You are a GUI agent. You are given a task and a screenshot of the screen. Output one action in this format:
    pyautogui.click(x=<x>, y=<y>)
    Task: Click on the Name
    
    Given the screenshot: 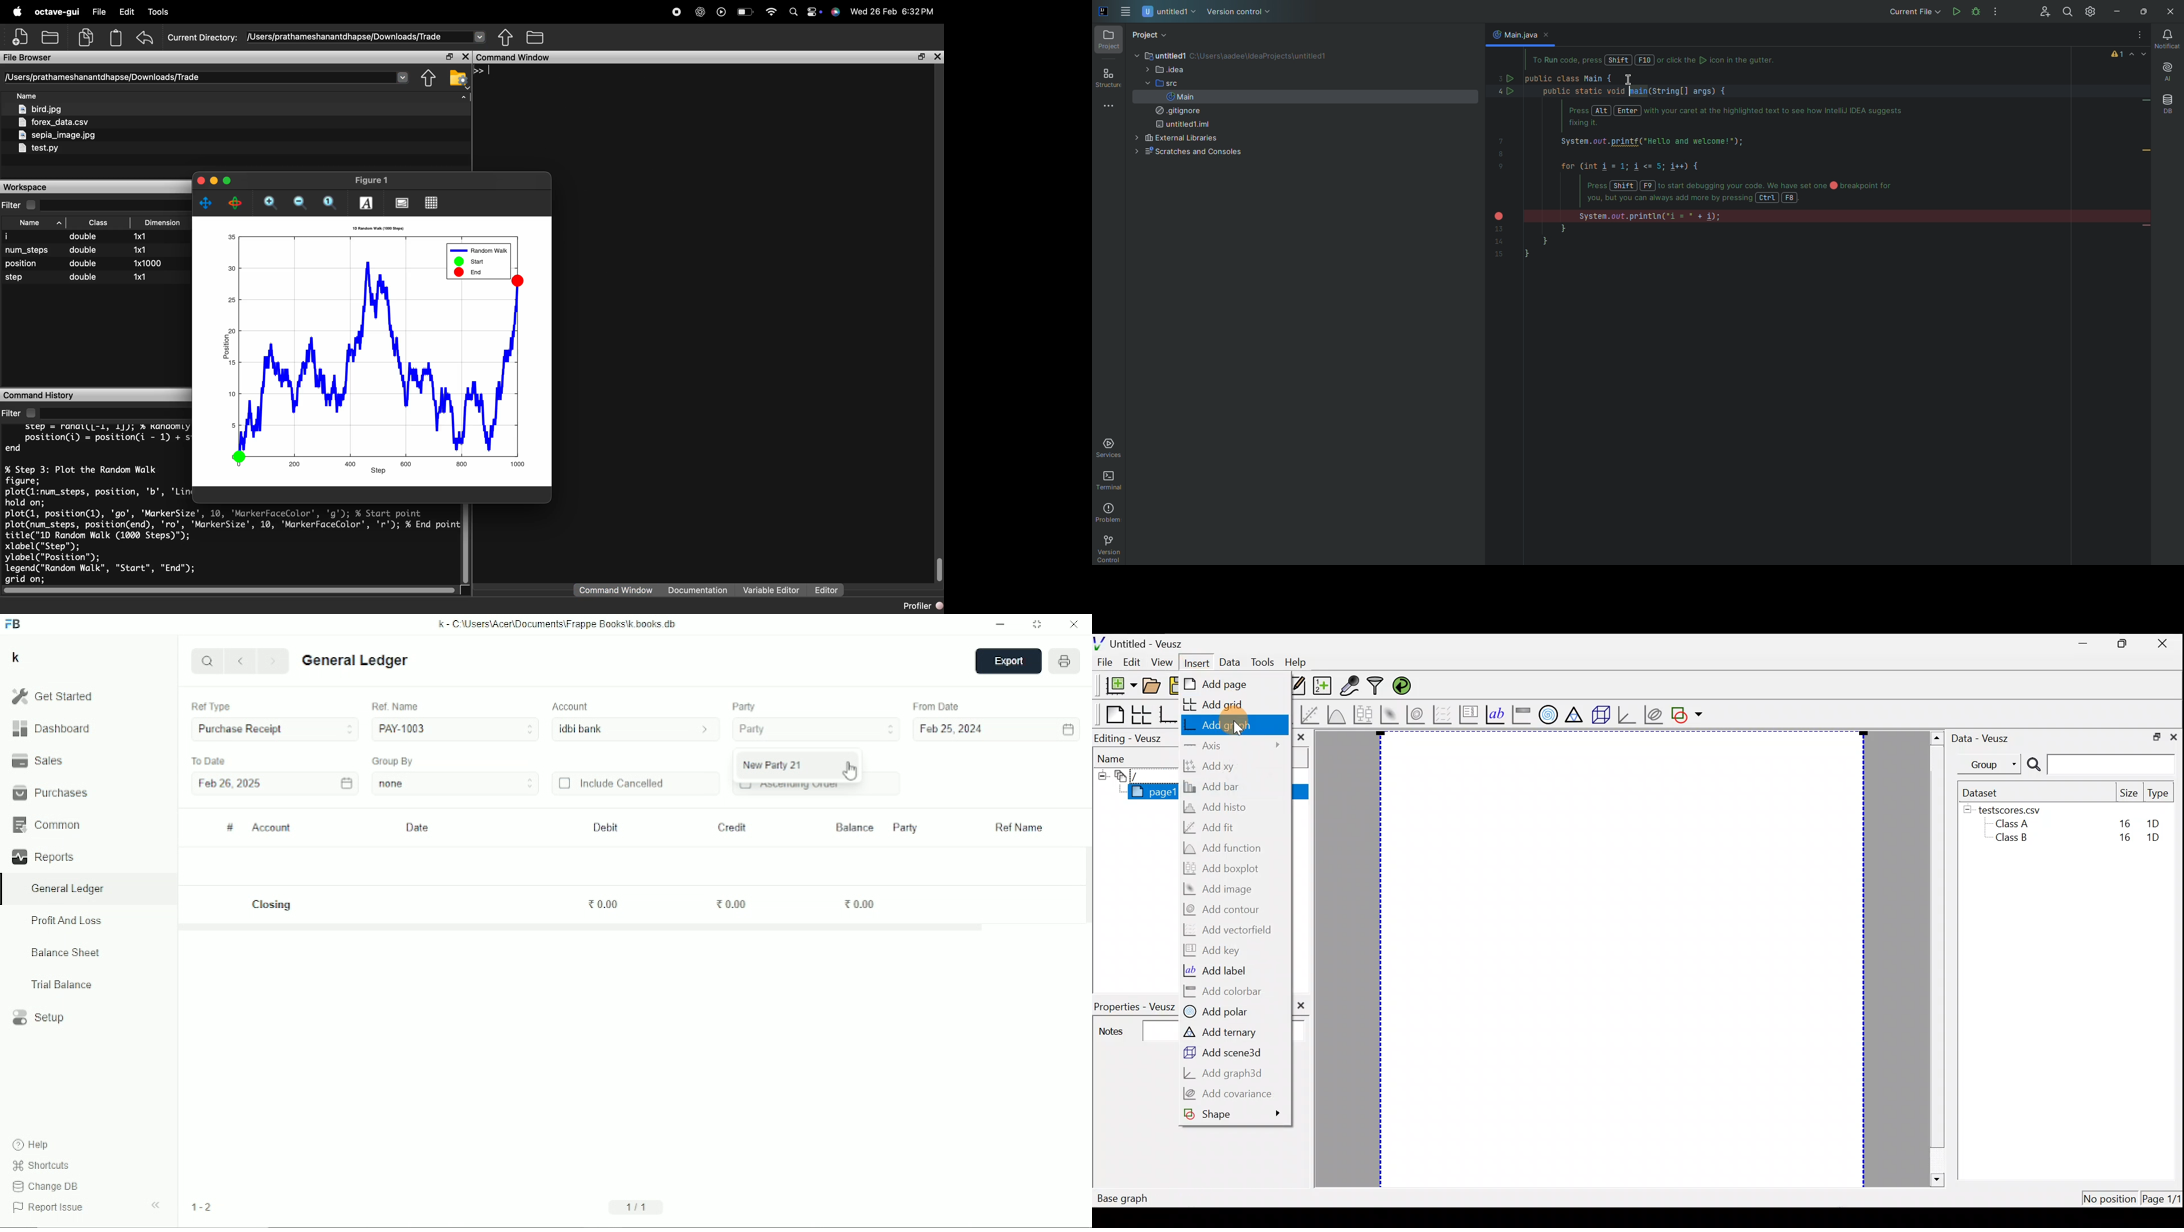 What is the action you would take?
    pyautogui.click(x=1126, y=759)
    